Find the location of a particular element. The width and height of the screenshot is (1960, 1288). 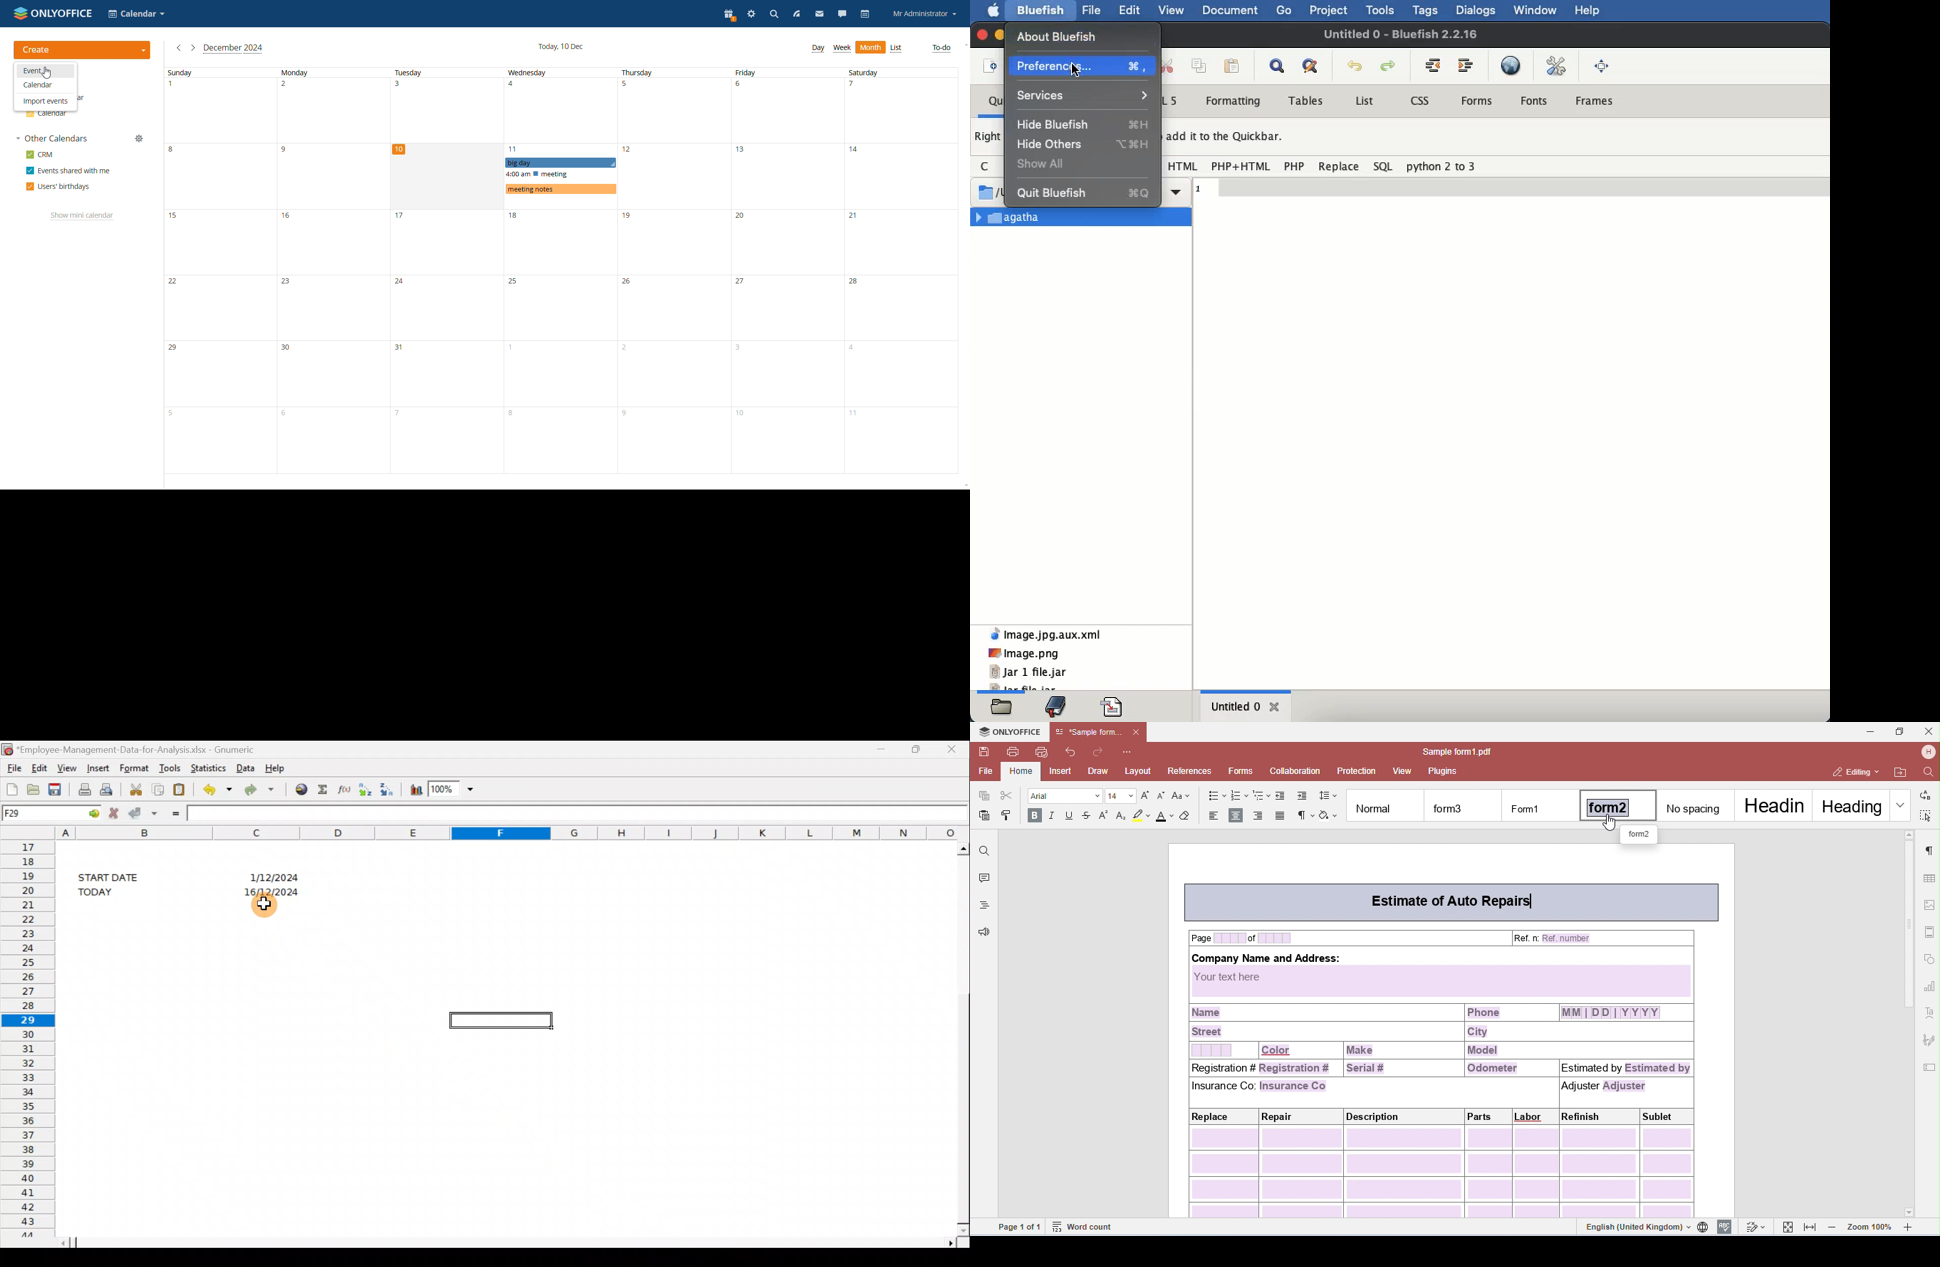

Gnumeric logo is located at coordinates (7, 748).